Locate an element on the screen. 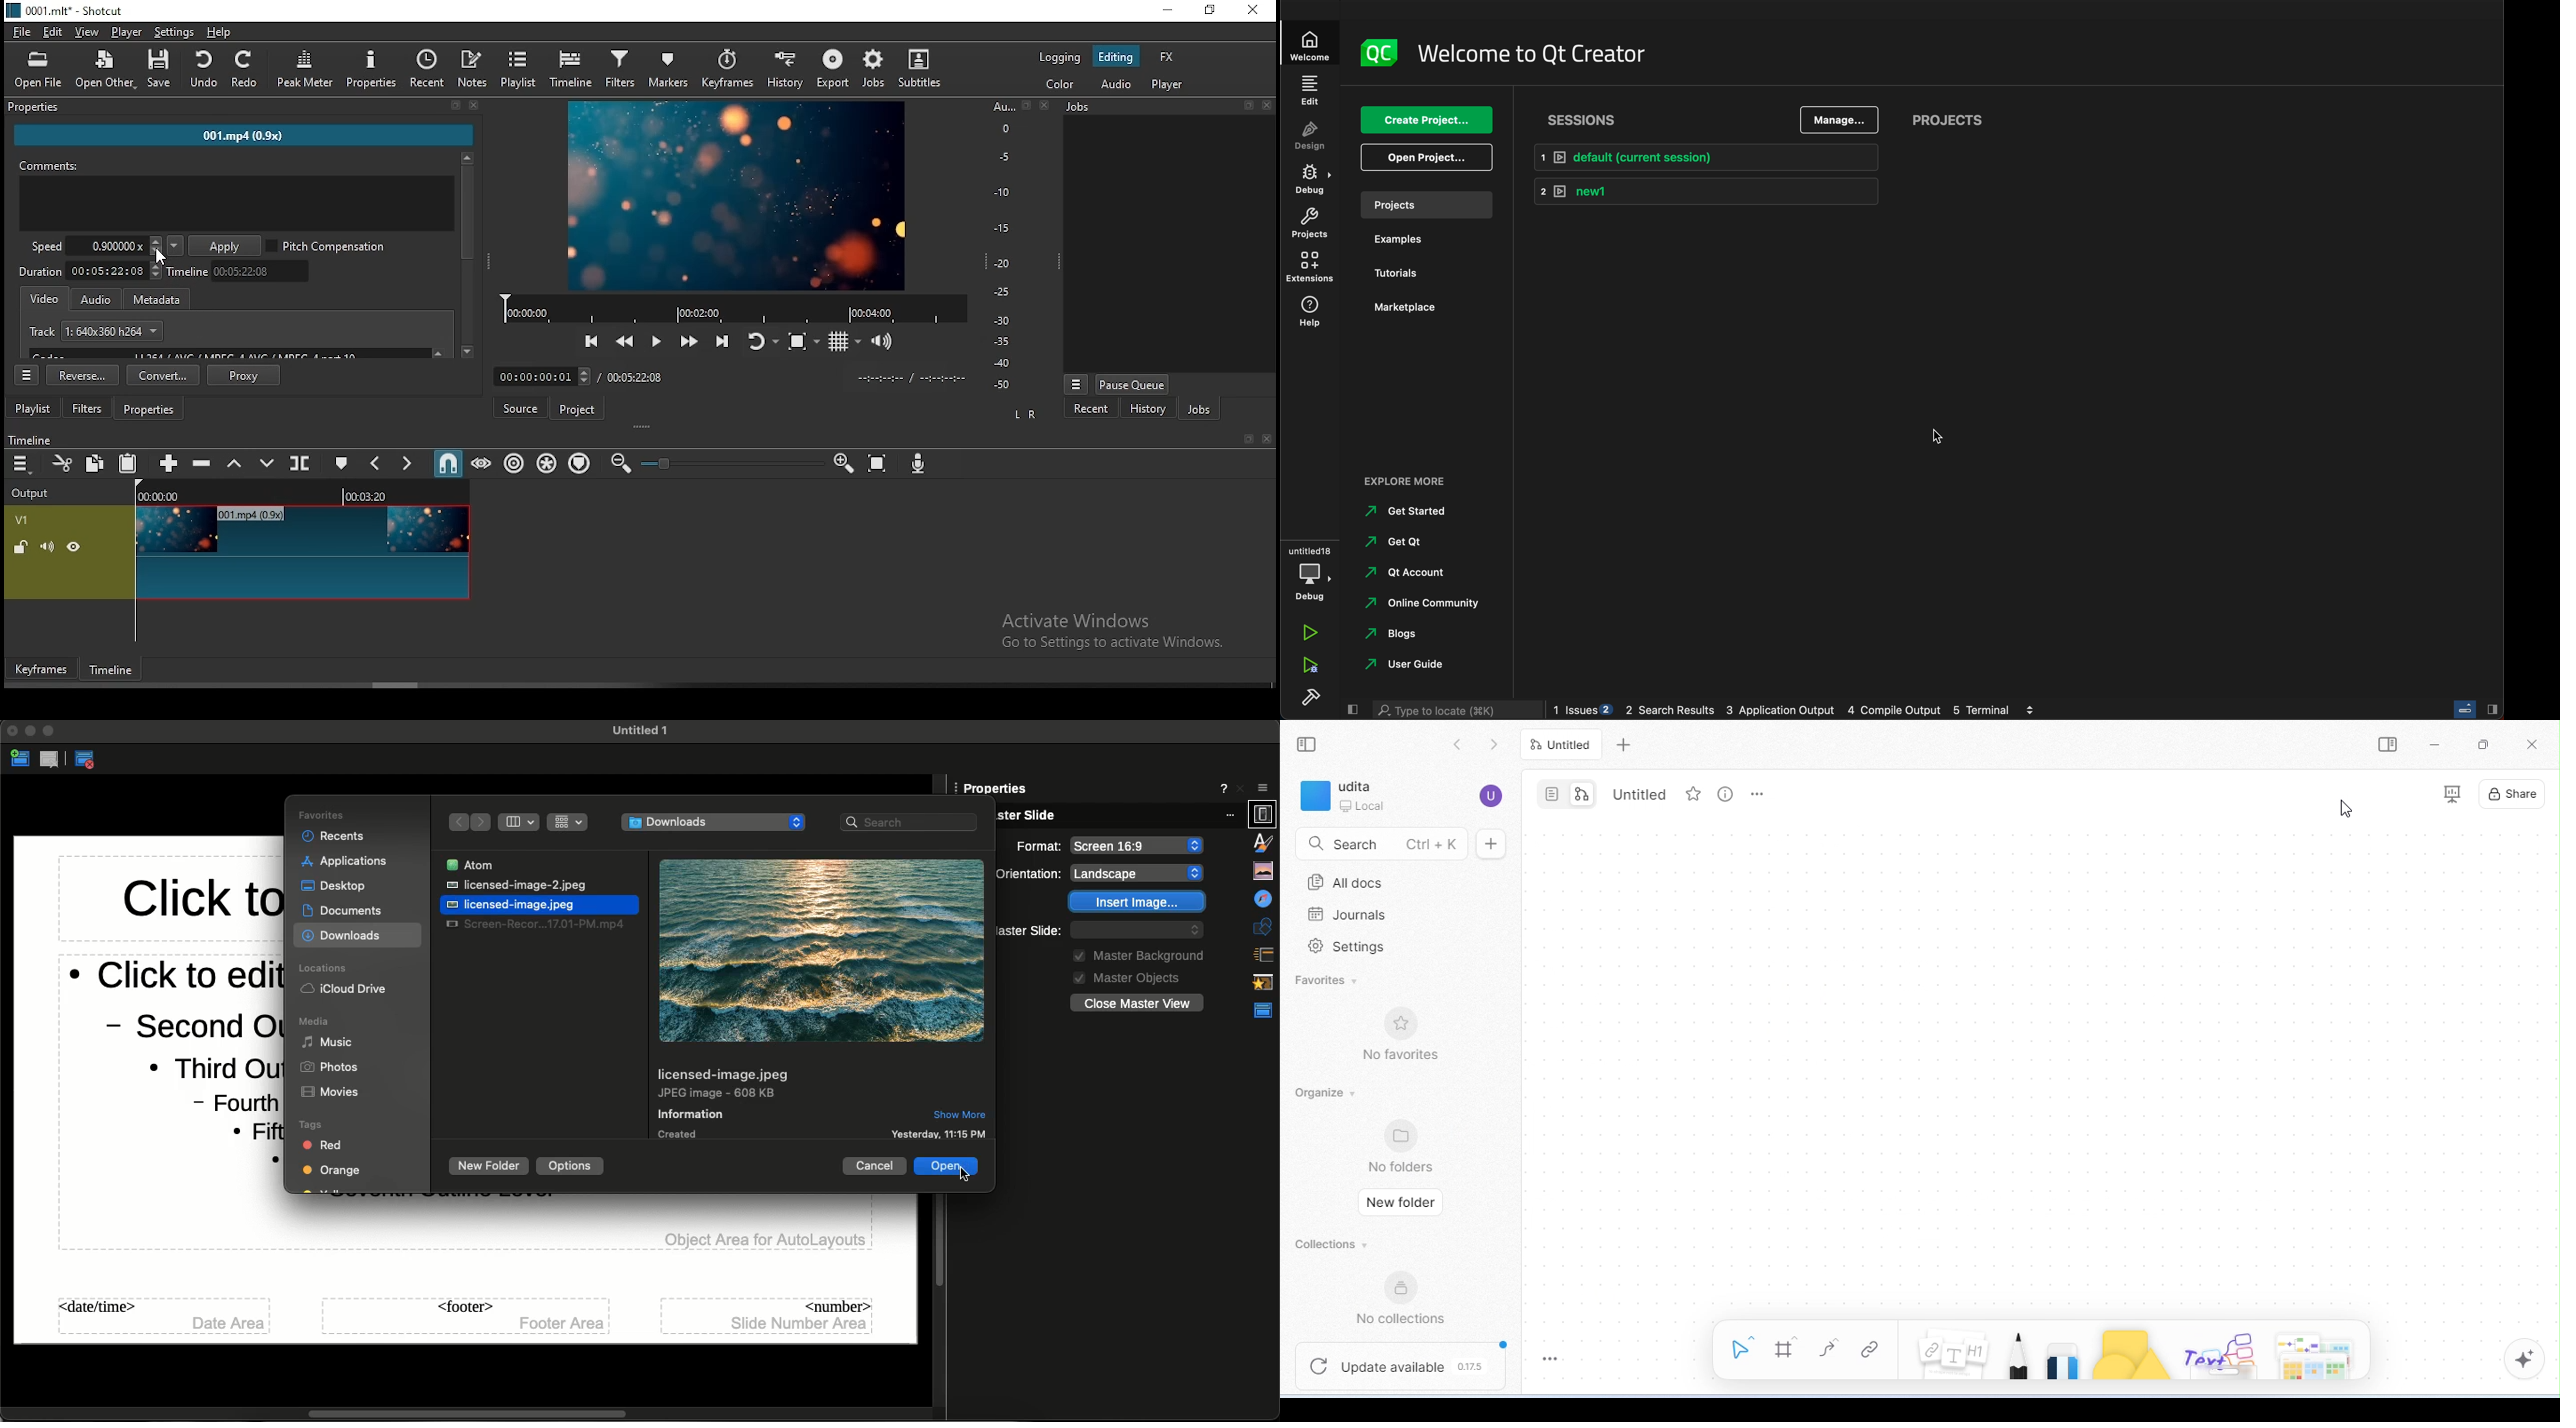 This screenshot has height=1428, width=2576. split at playhead is located at coordinates (299, 464).